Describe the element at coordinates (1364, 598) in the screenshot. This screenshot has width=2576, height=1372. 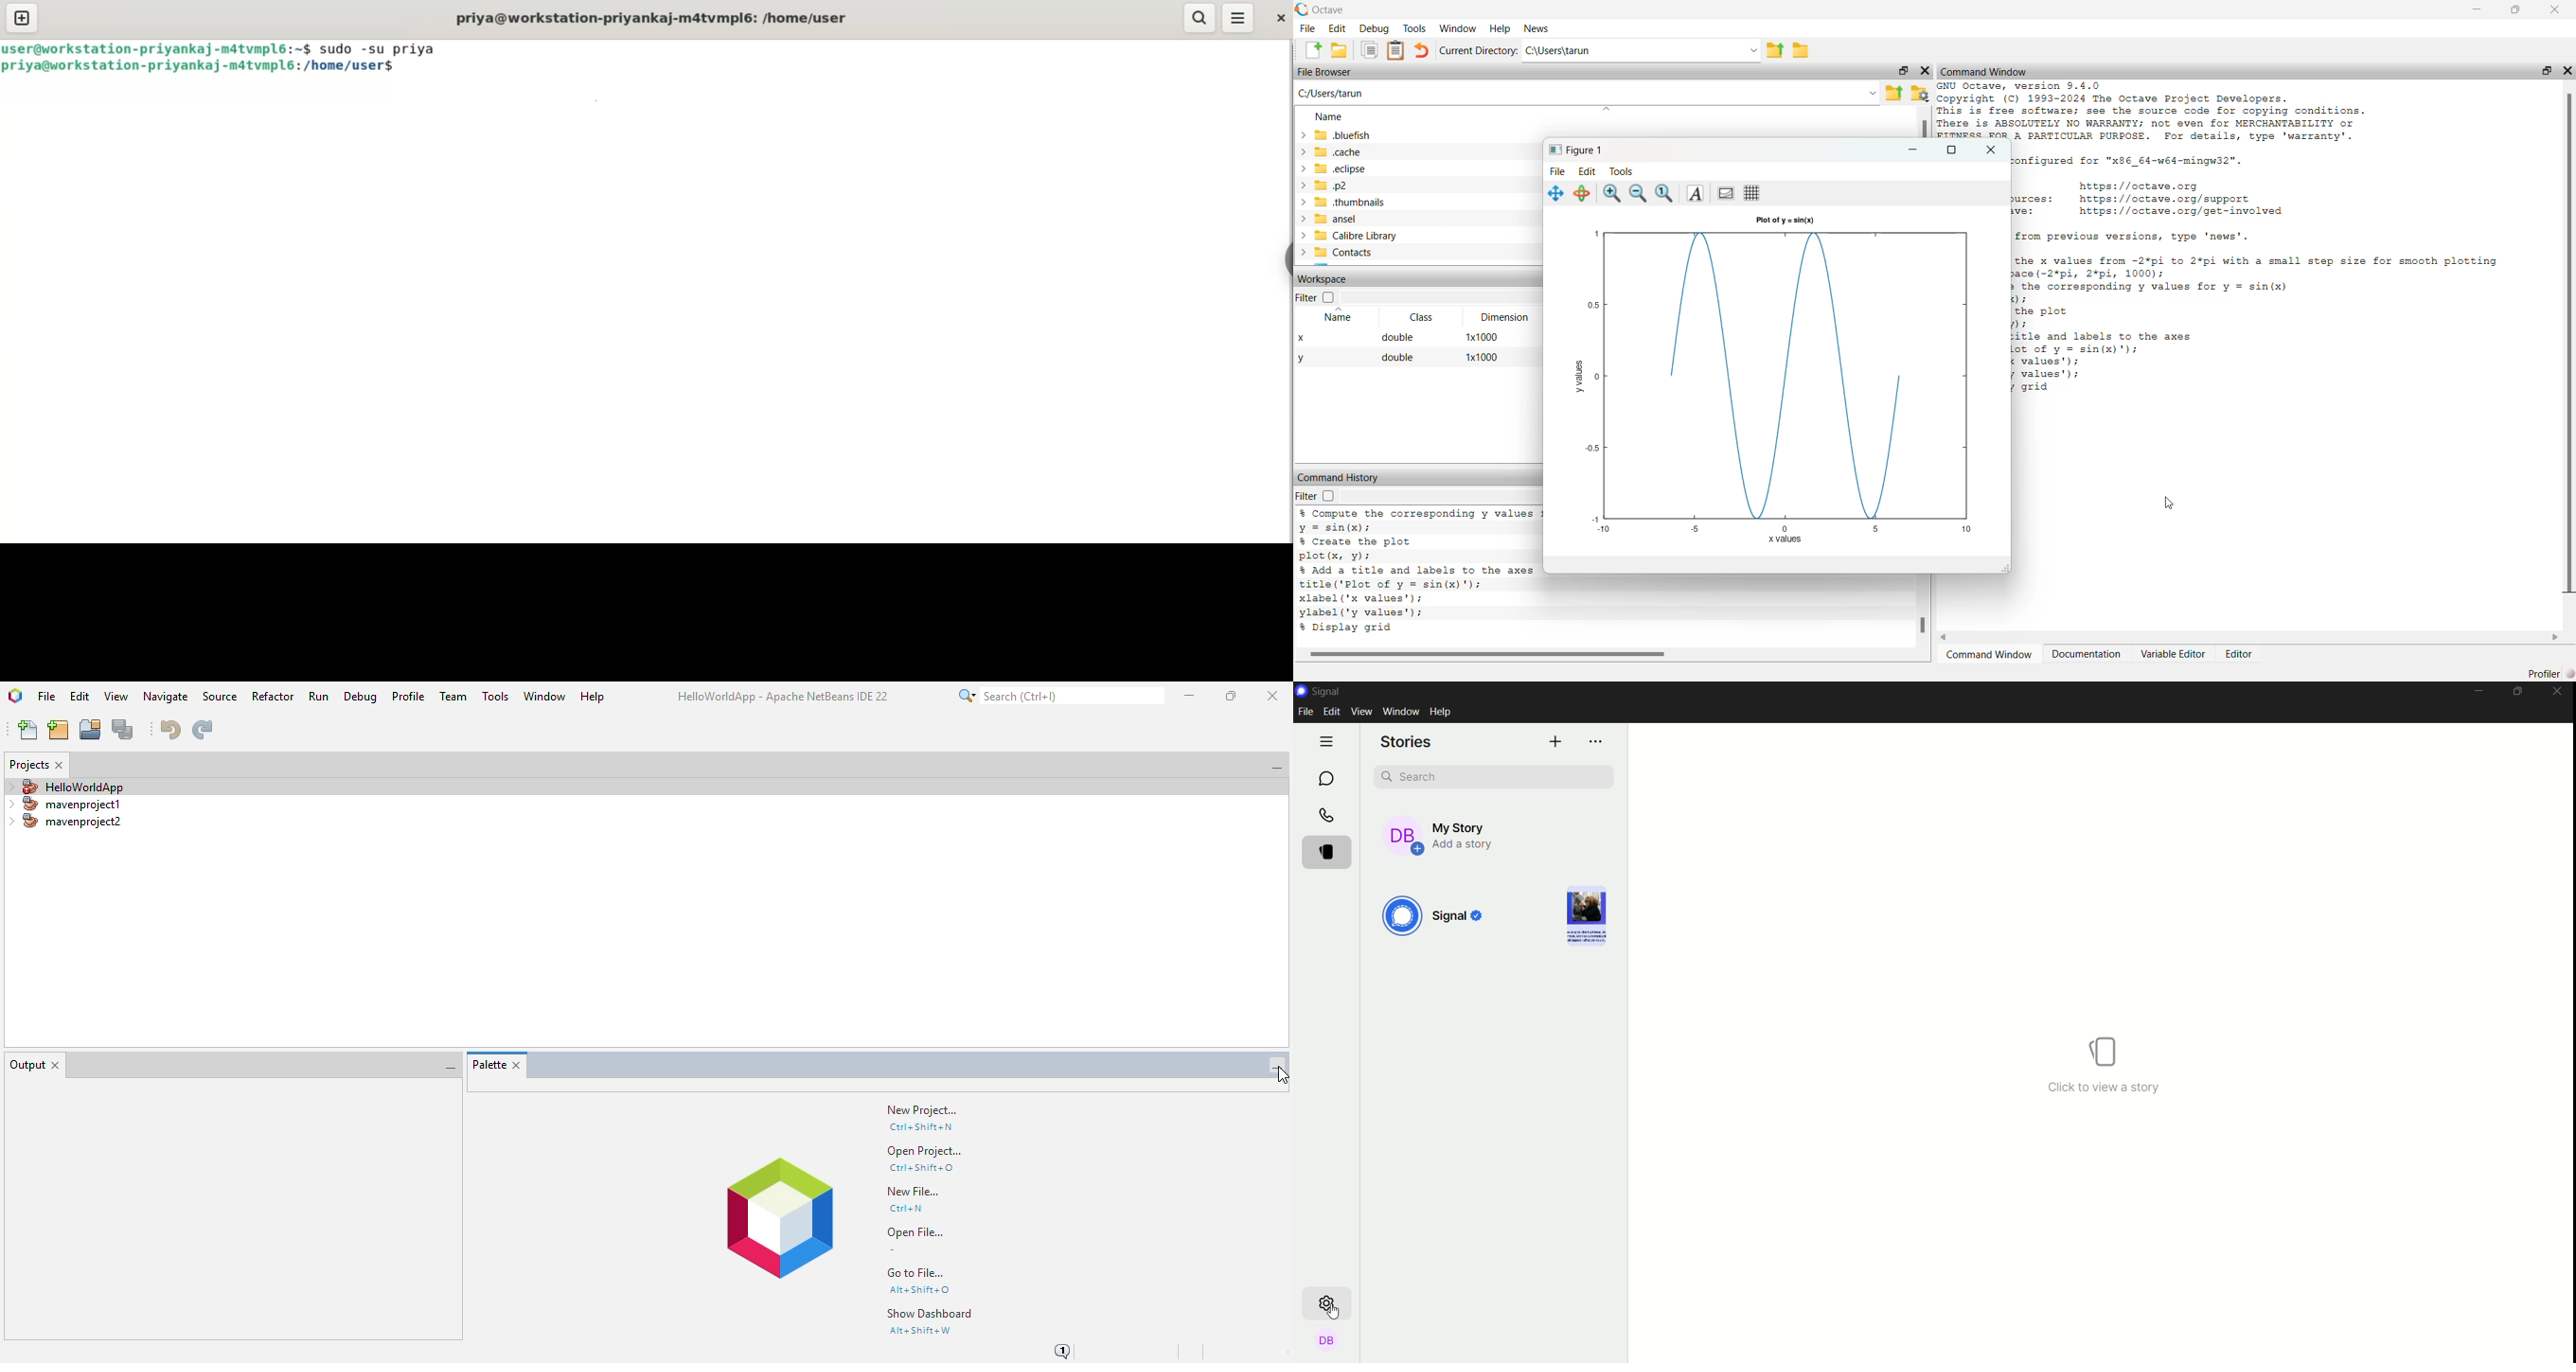
I see `xlabel ('x values');` at that location.